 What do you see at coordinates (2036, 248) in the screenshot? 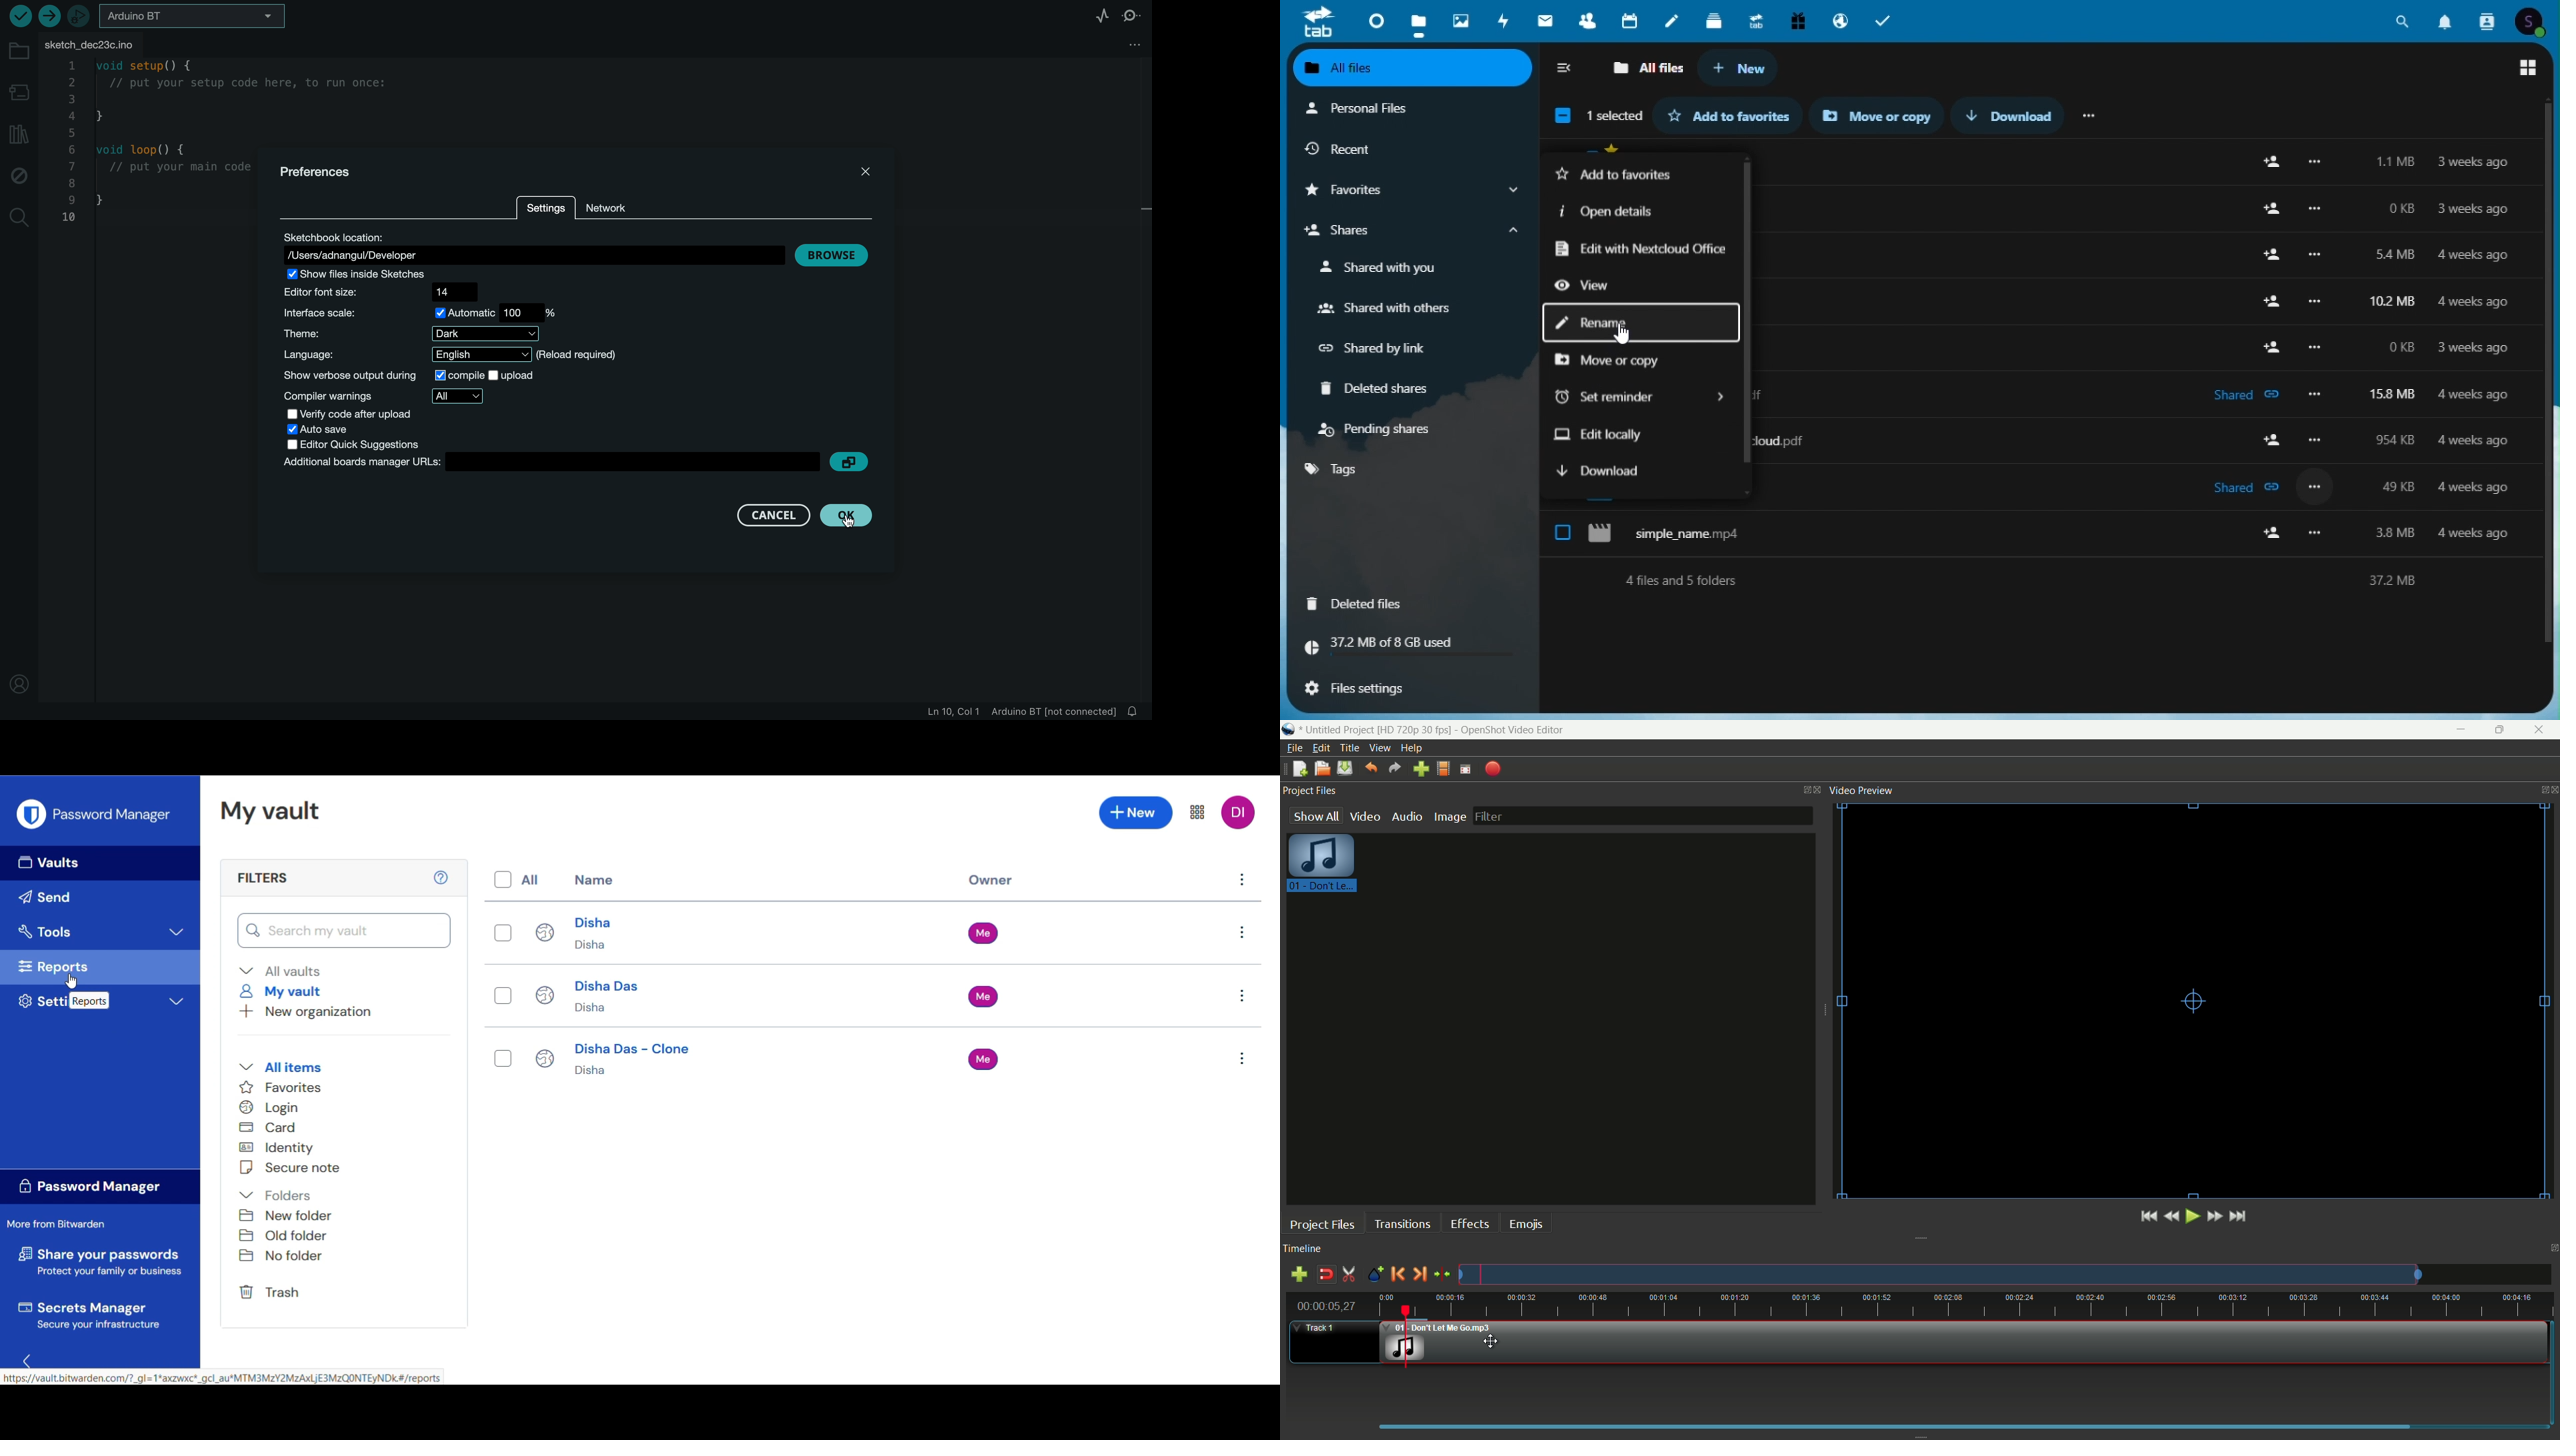
I see `edit with notepad office 54 MB 4 weeks ago` at bounding box center [2036, 248].